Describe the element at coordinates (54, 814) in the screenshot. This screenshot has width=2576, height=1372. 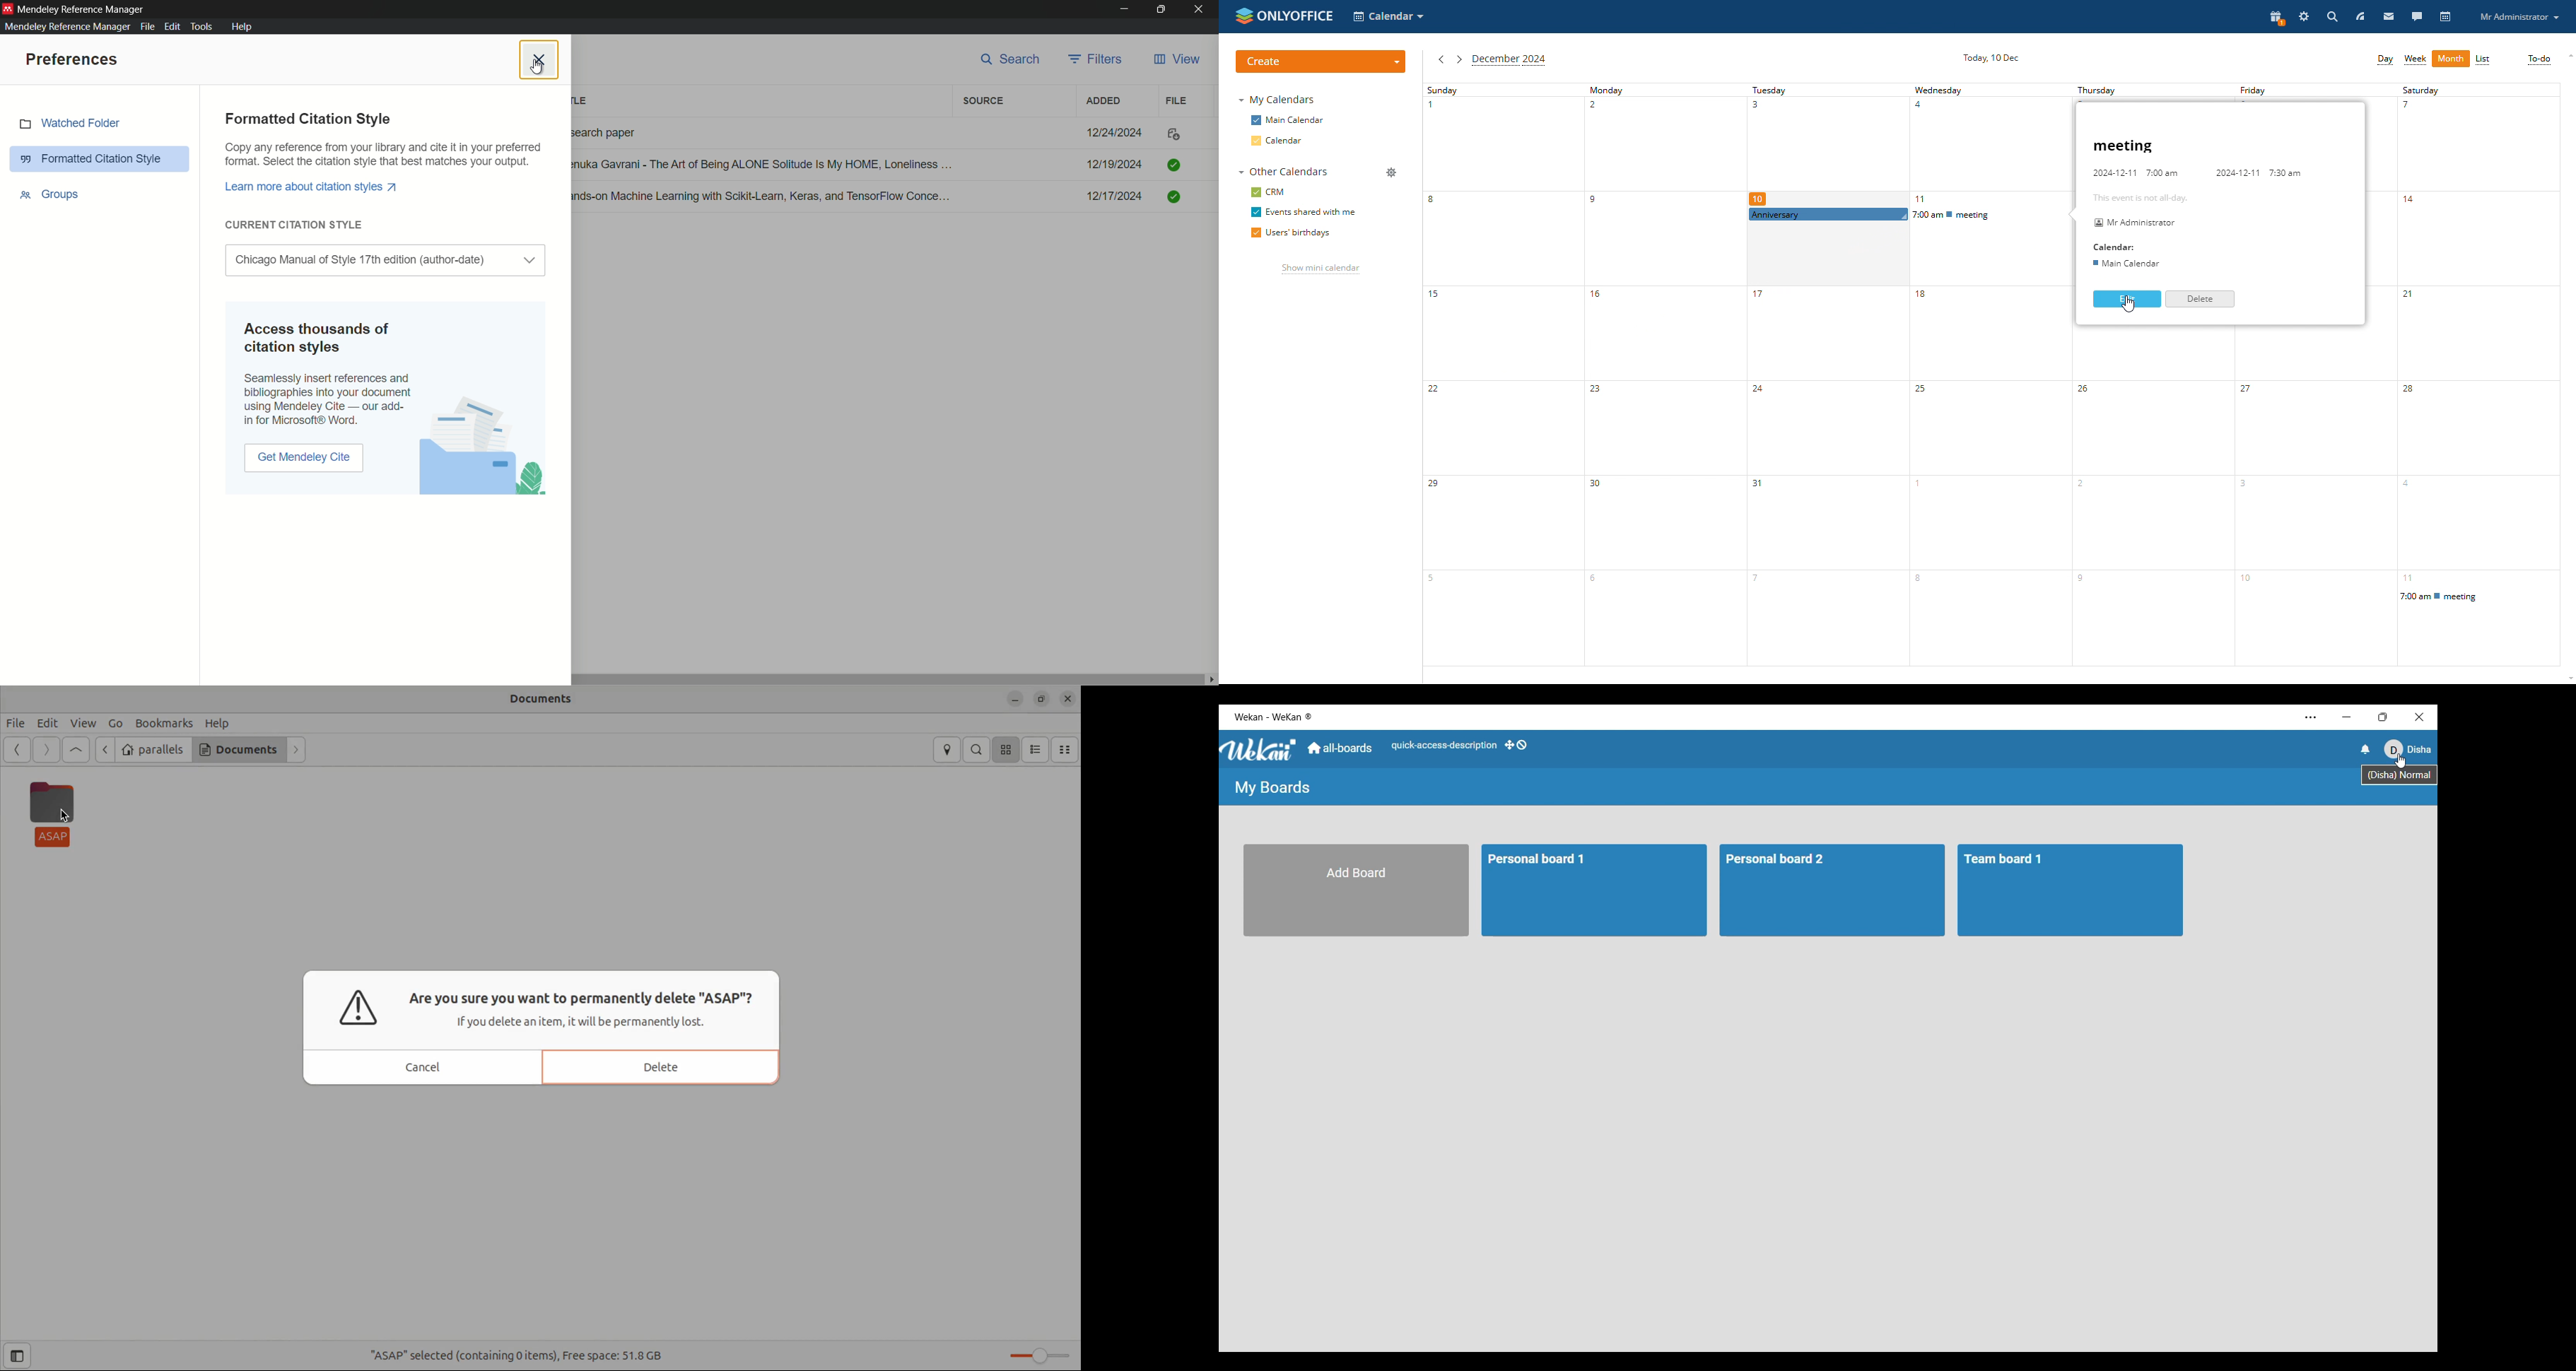
I see `ASAP` at that location.